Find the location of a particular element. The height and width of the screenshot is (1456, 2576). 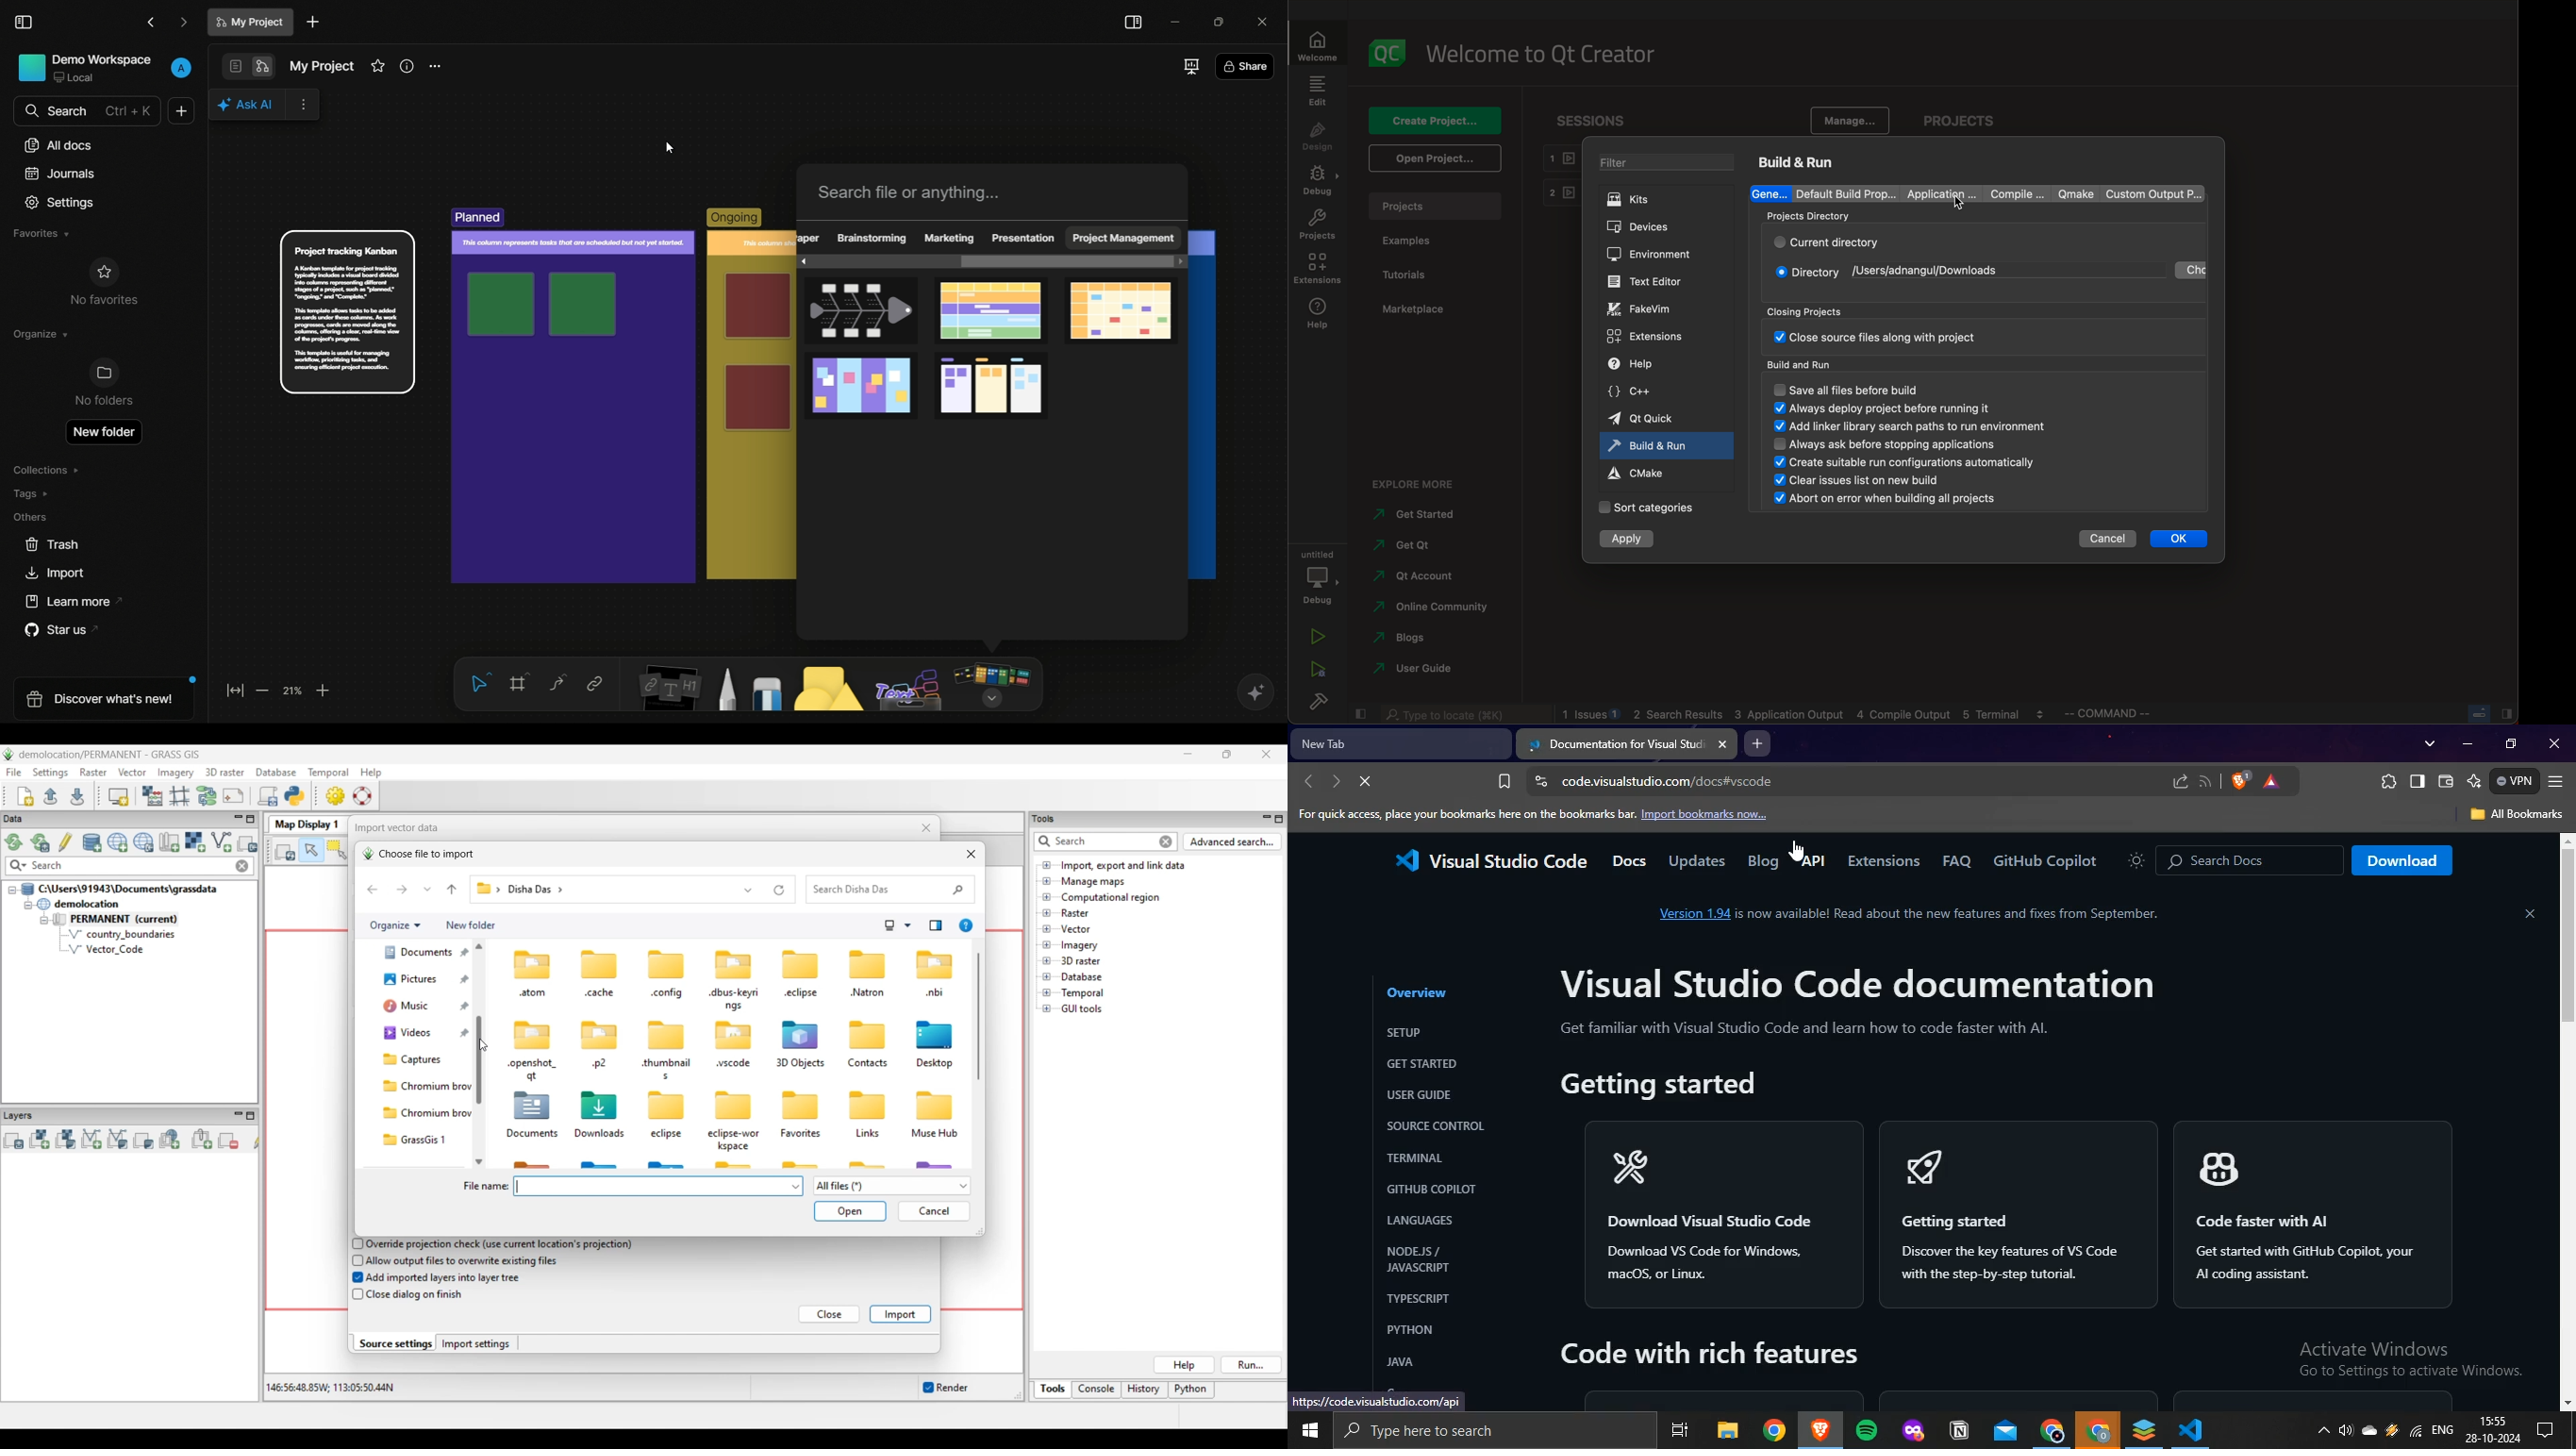

marketing is located at coordinates (950, 237).